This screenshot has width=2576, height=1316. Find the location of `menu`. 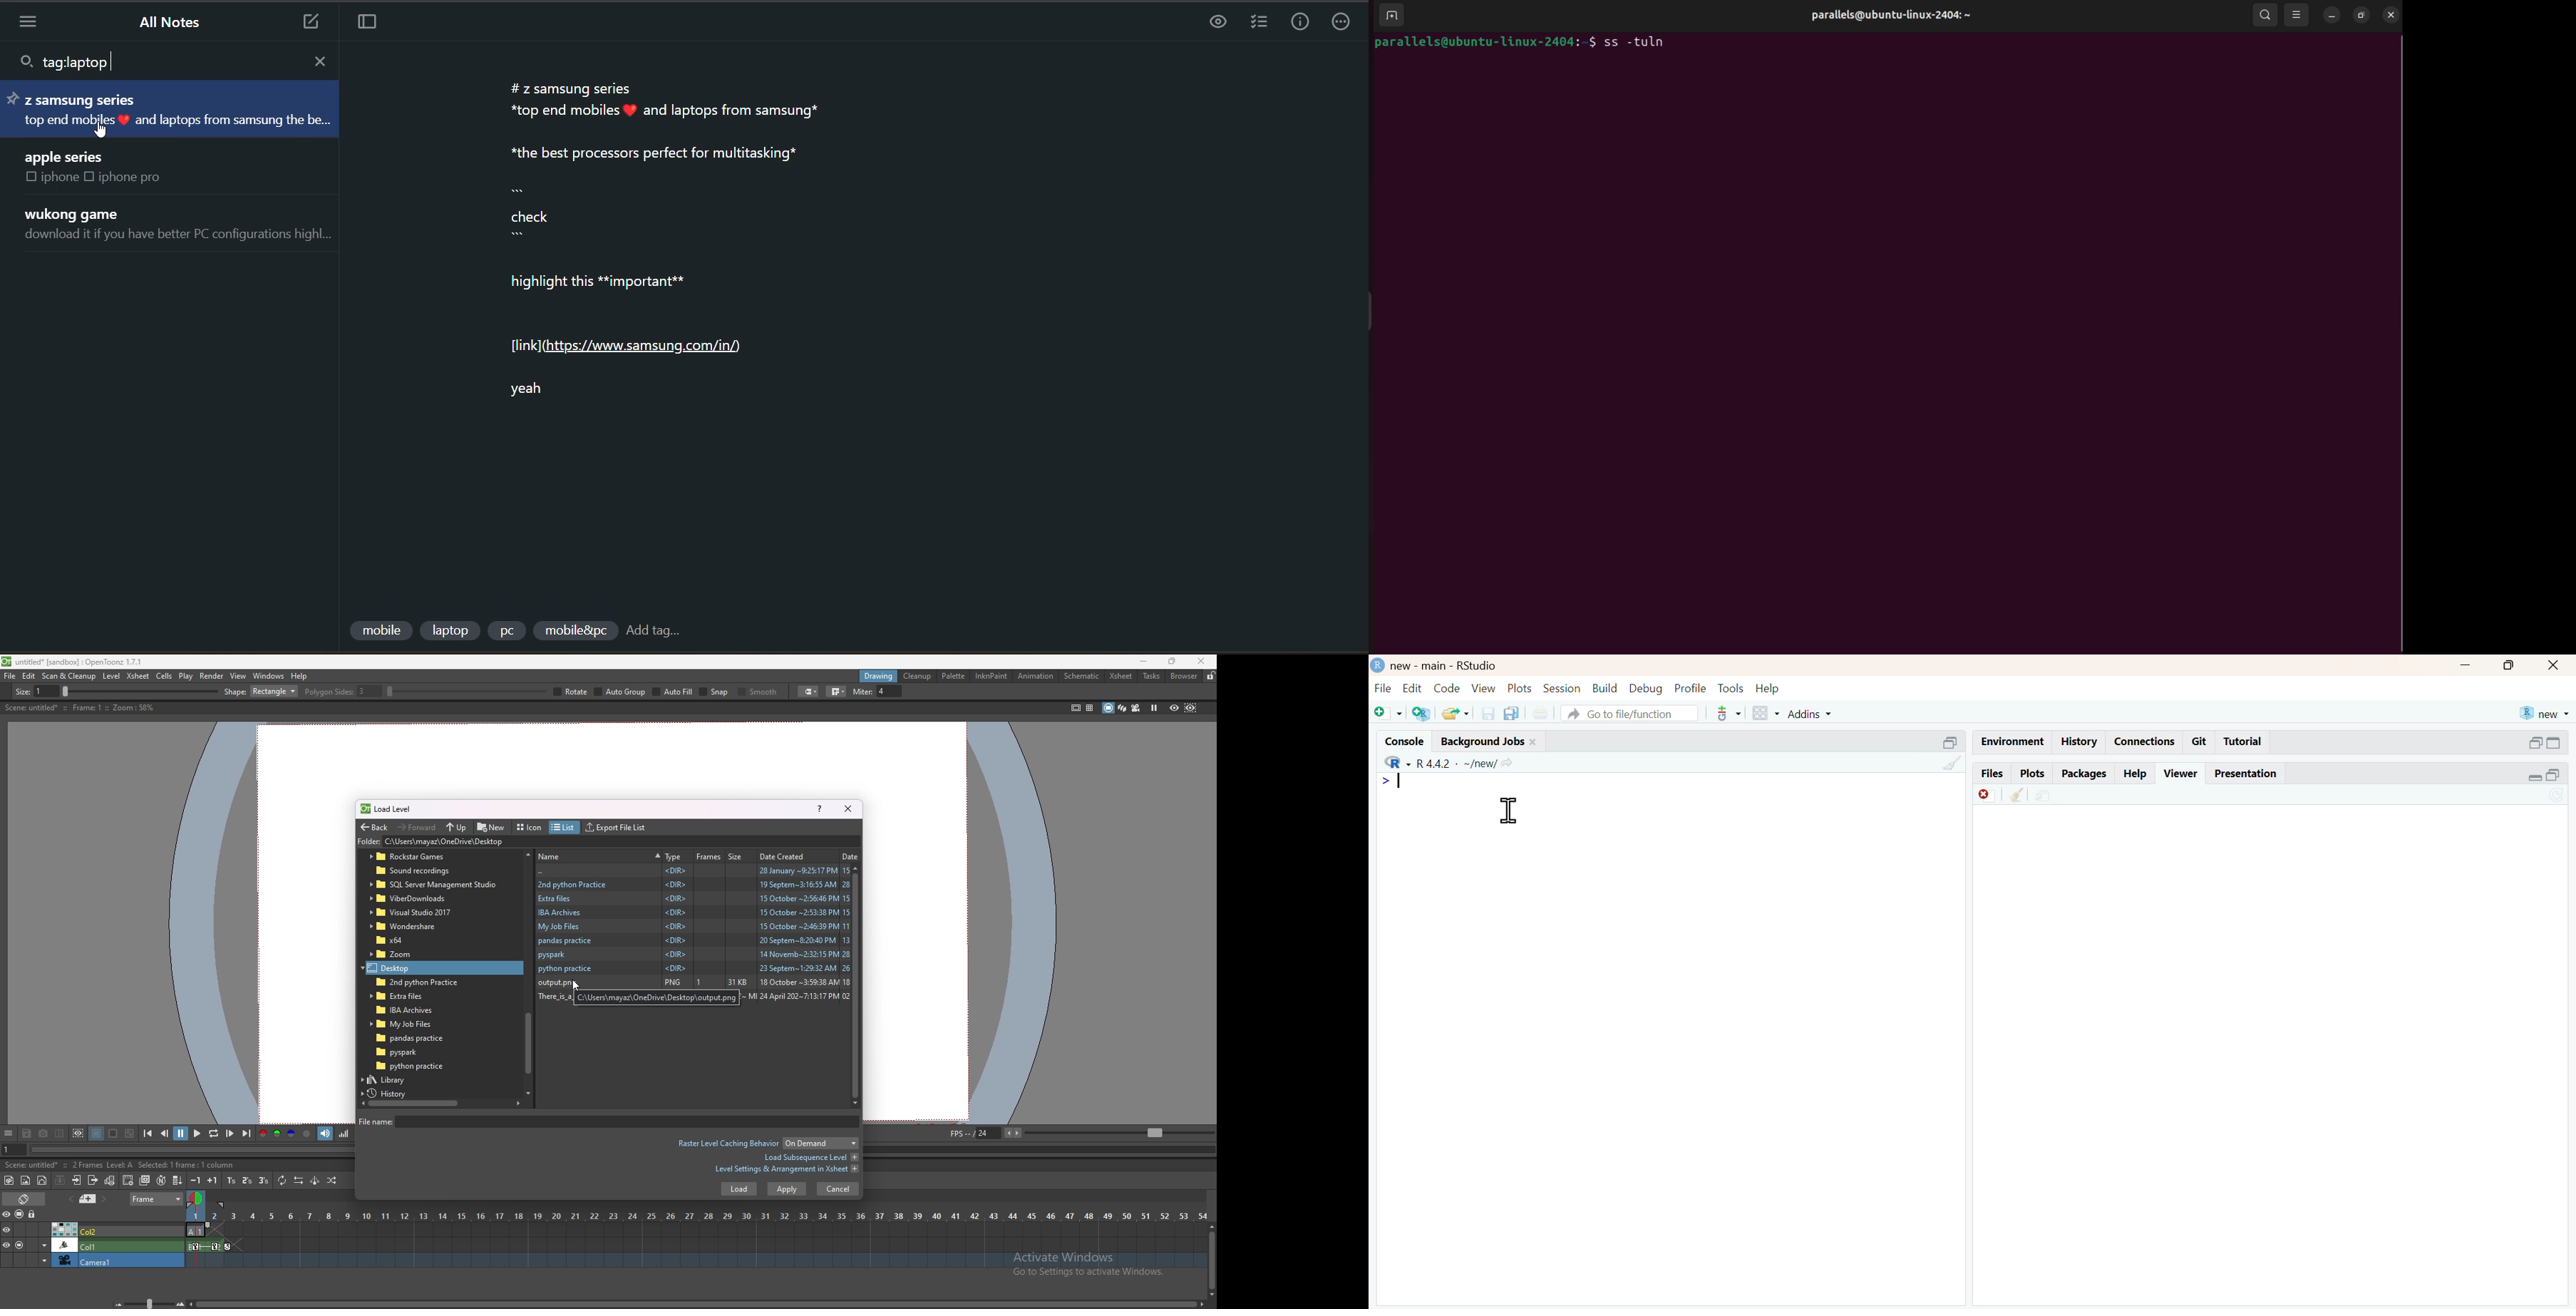

menu is located at coordinates (34, 23).